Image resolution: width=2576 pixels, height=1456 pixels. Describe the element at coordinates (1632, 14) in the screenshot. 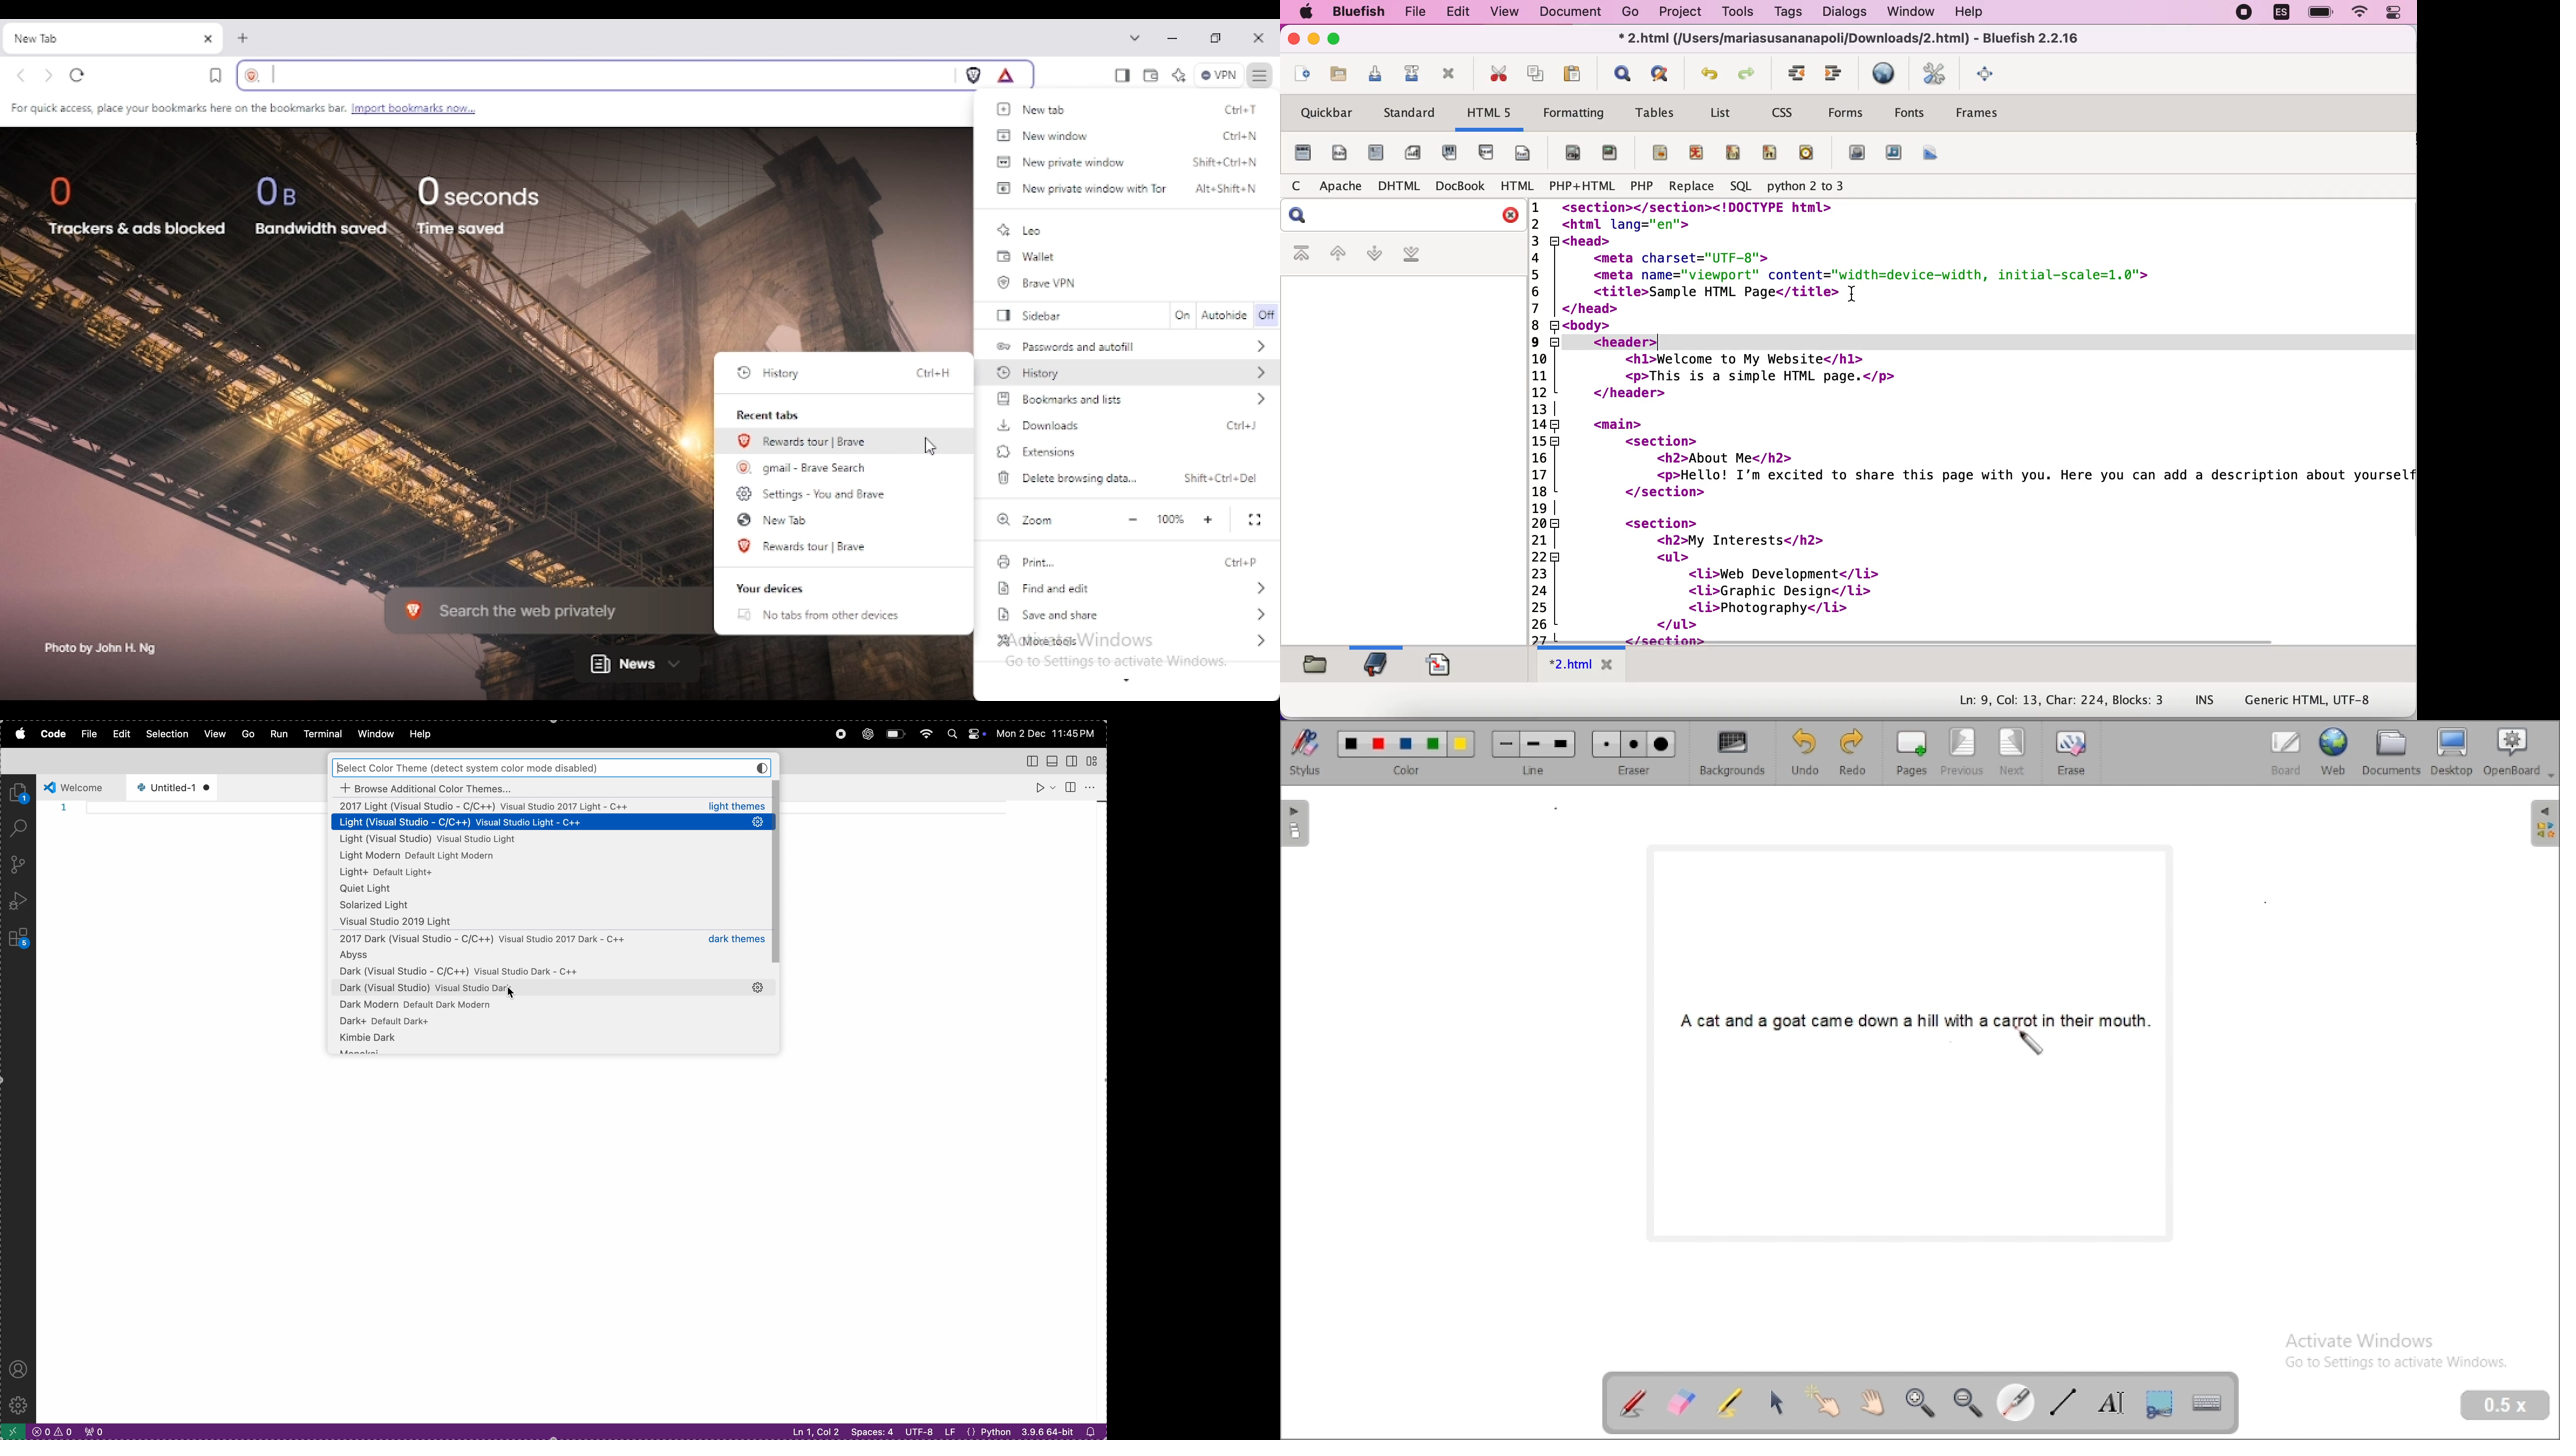

I see `go` at that location.